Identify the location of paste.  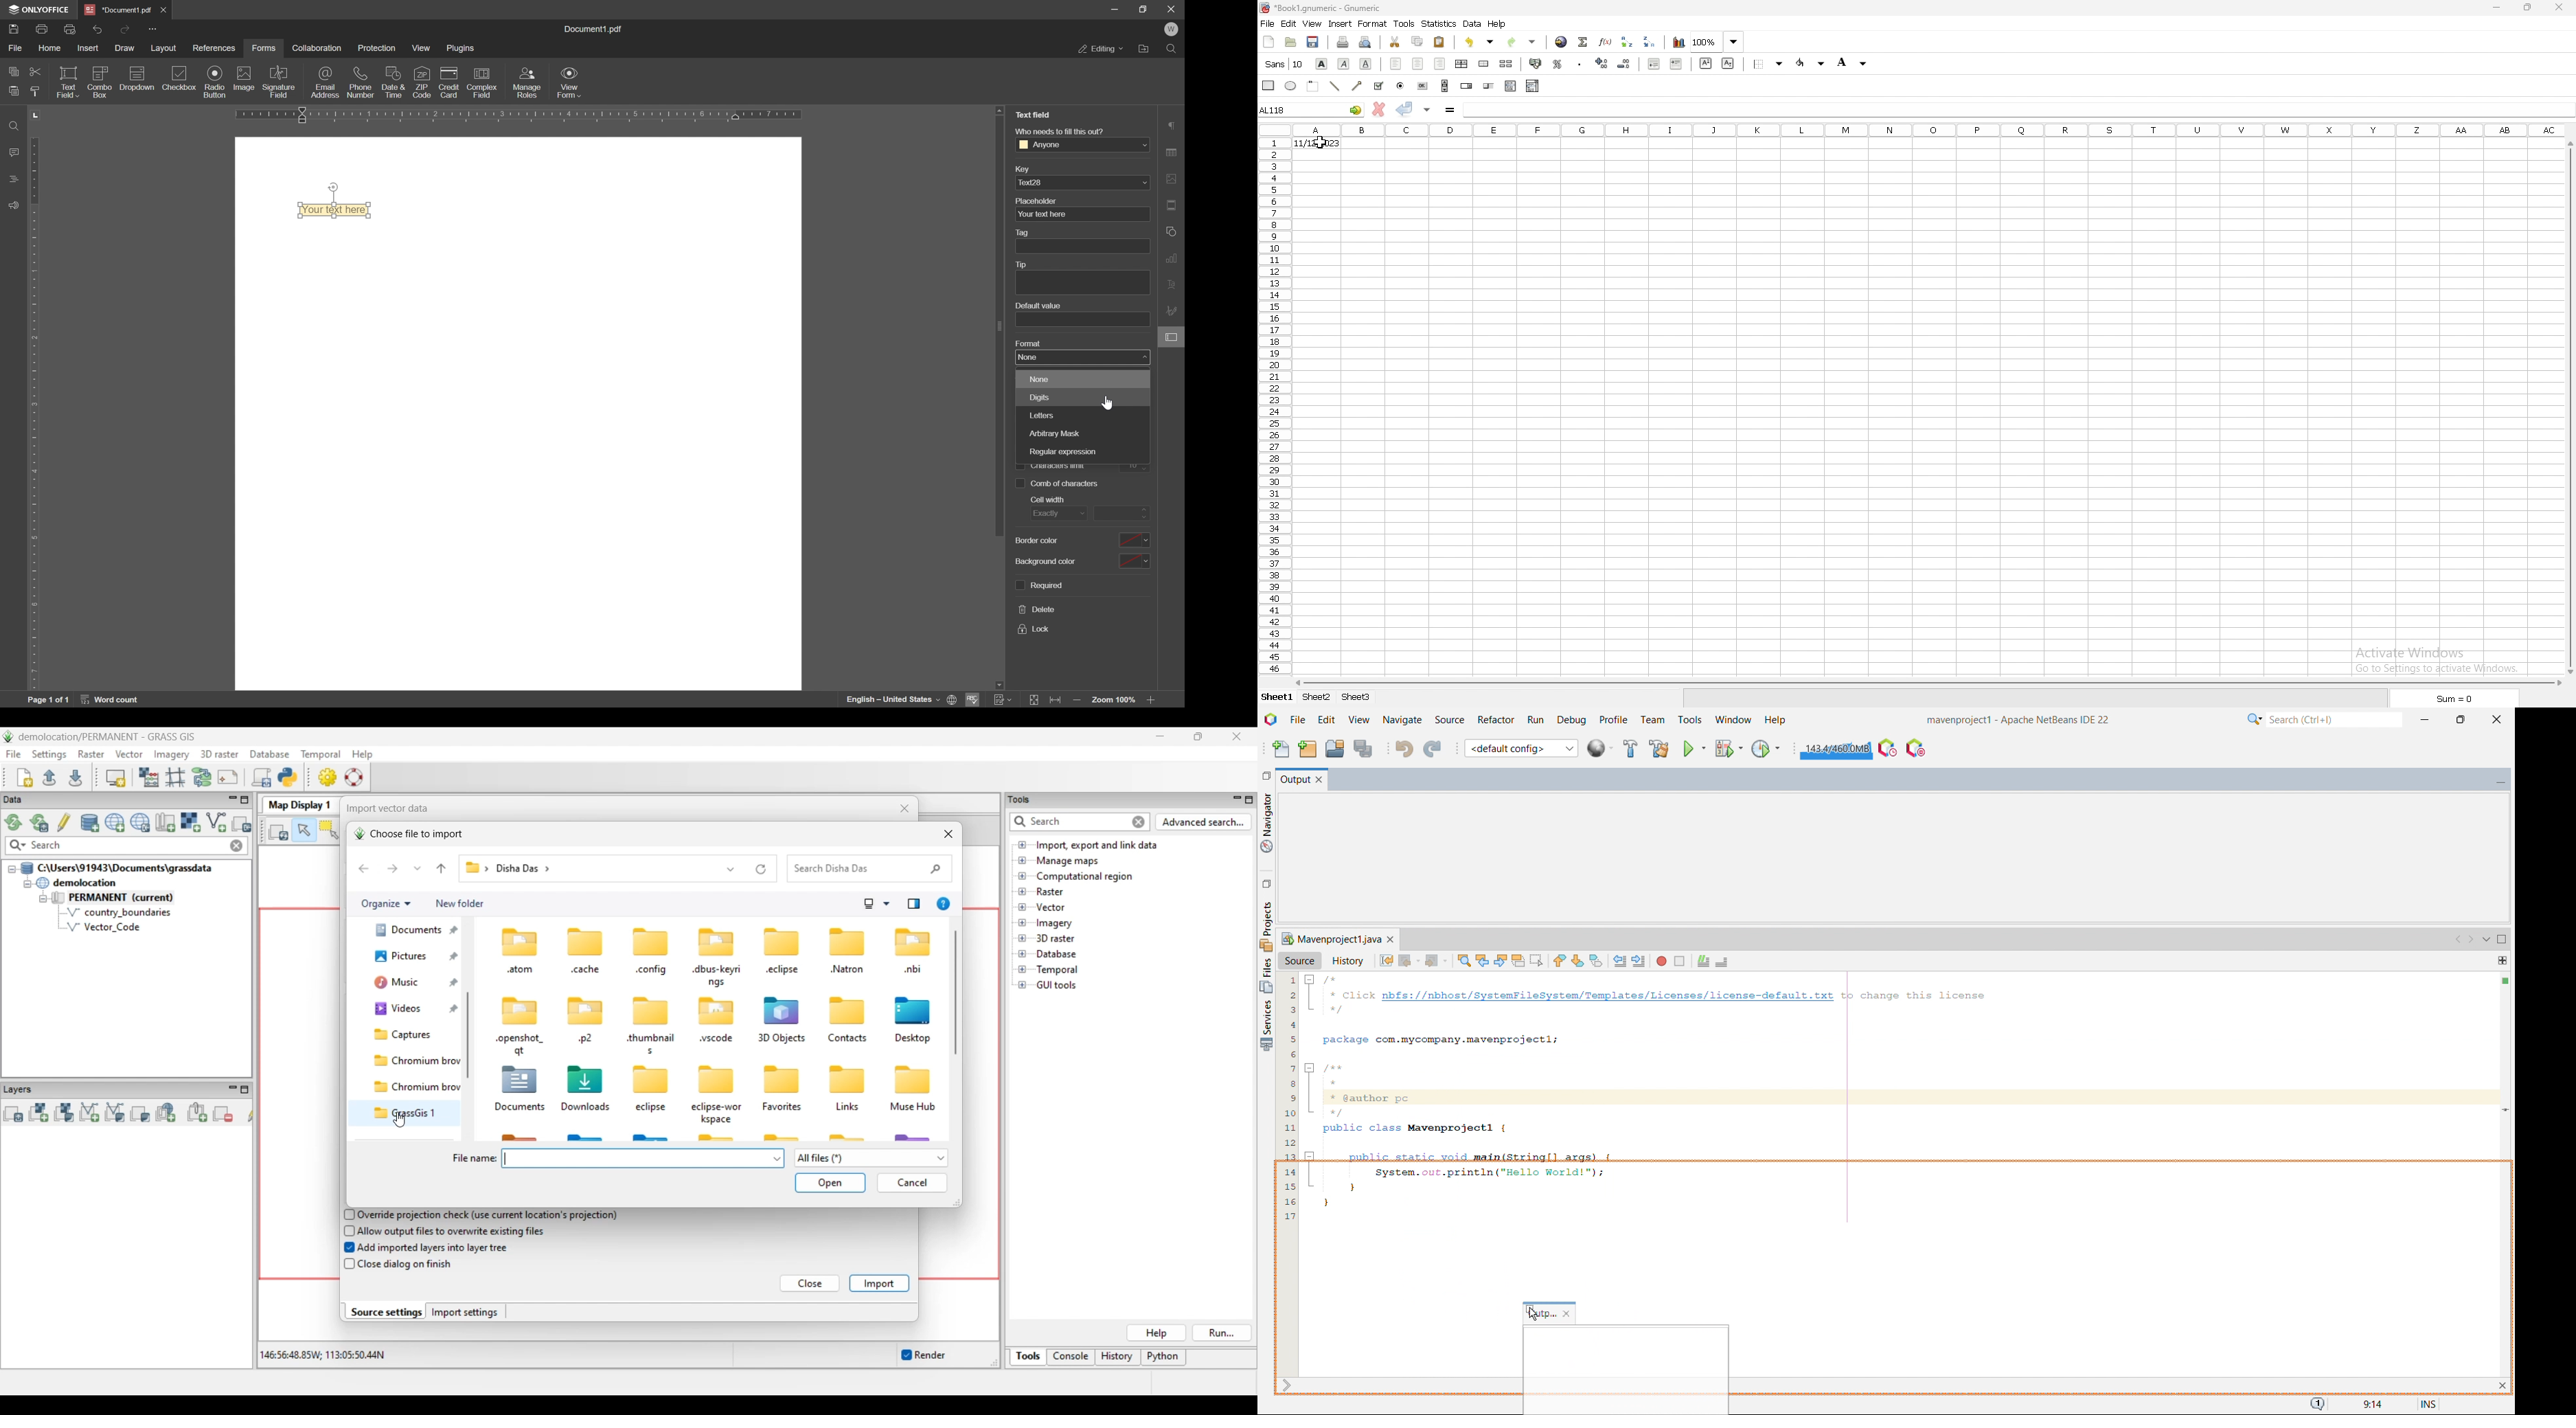
(10, 92).